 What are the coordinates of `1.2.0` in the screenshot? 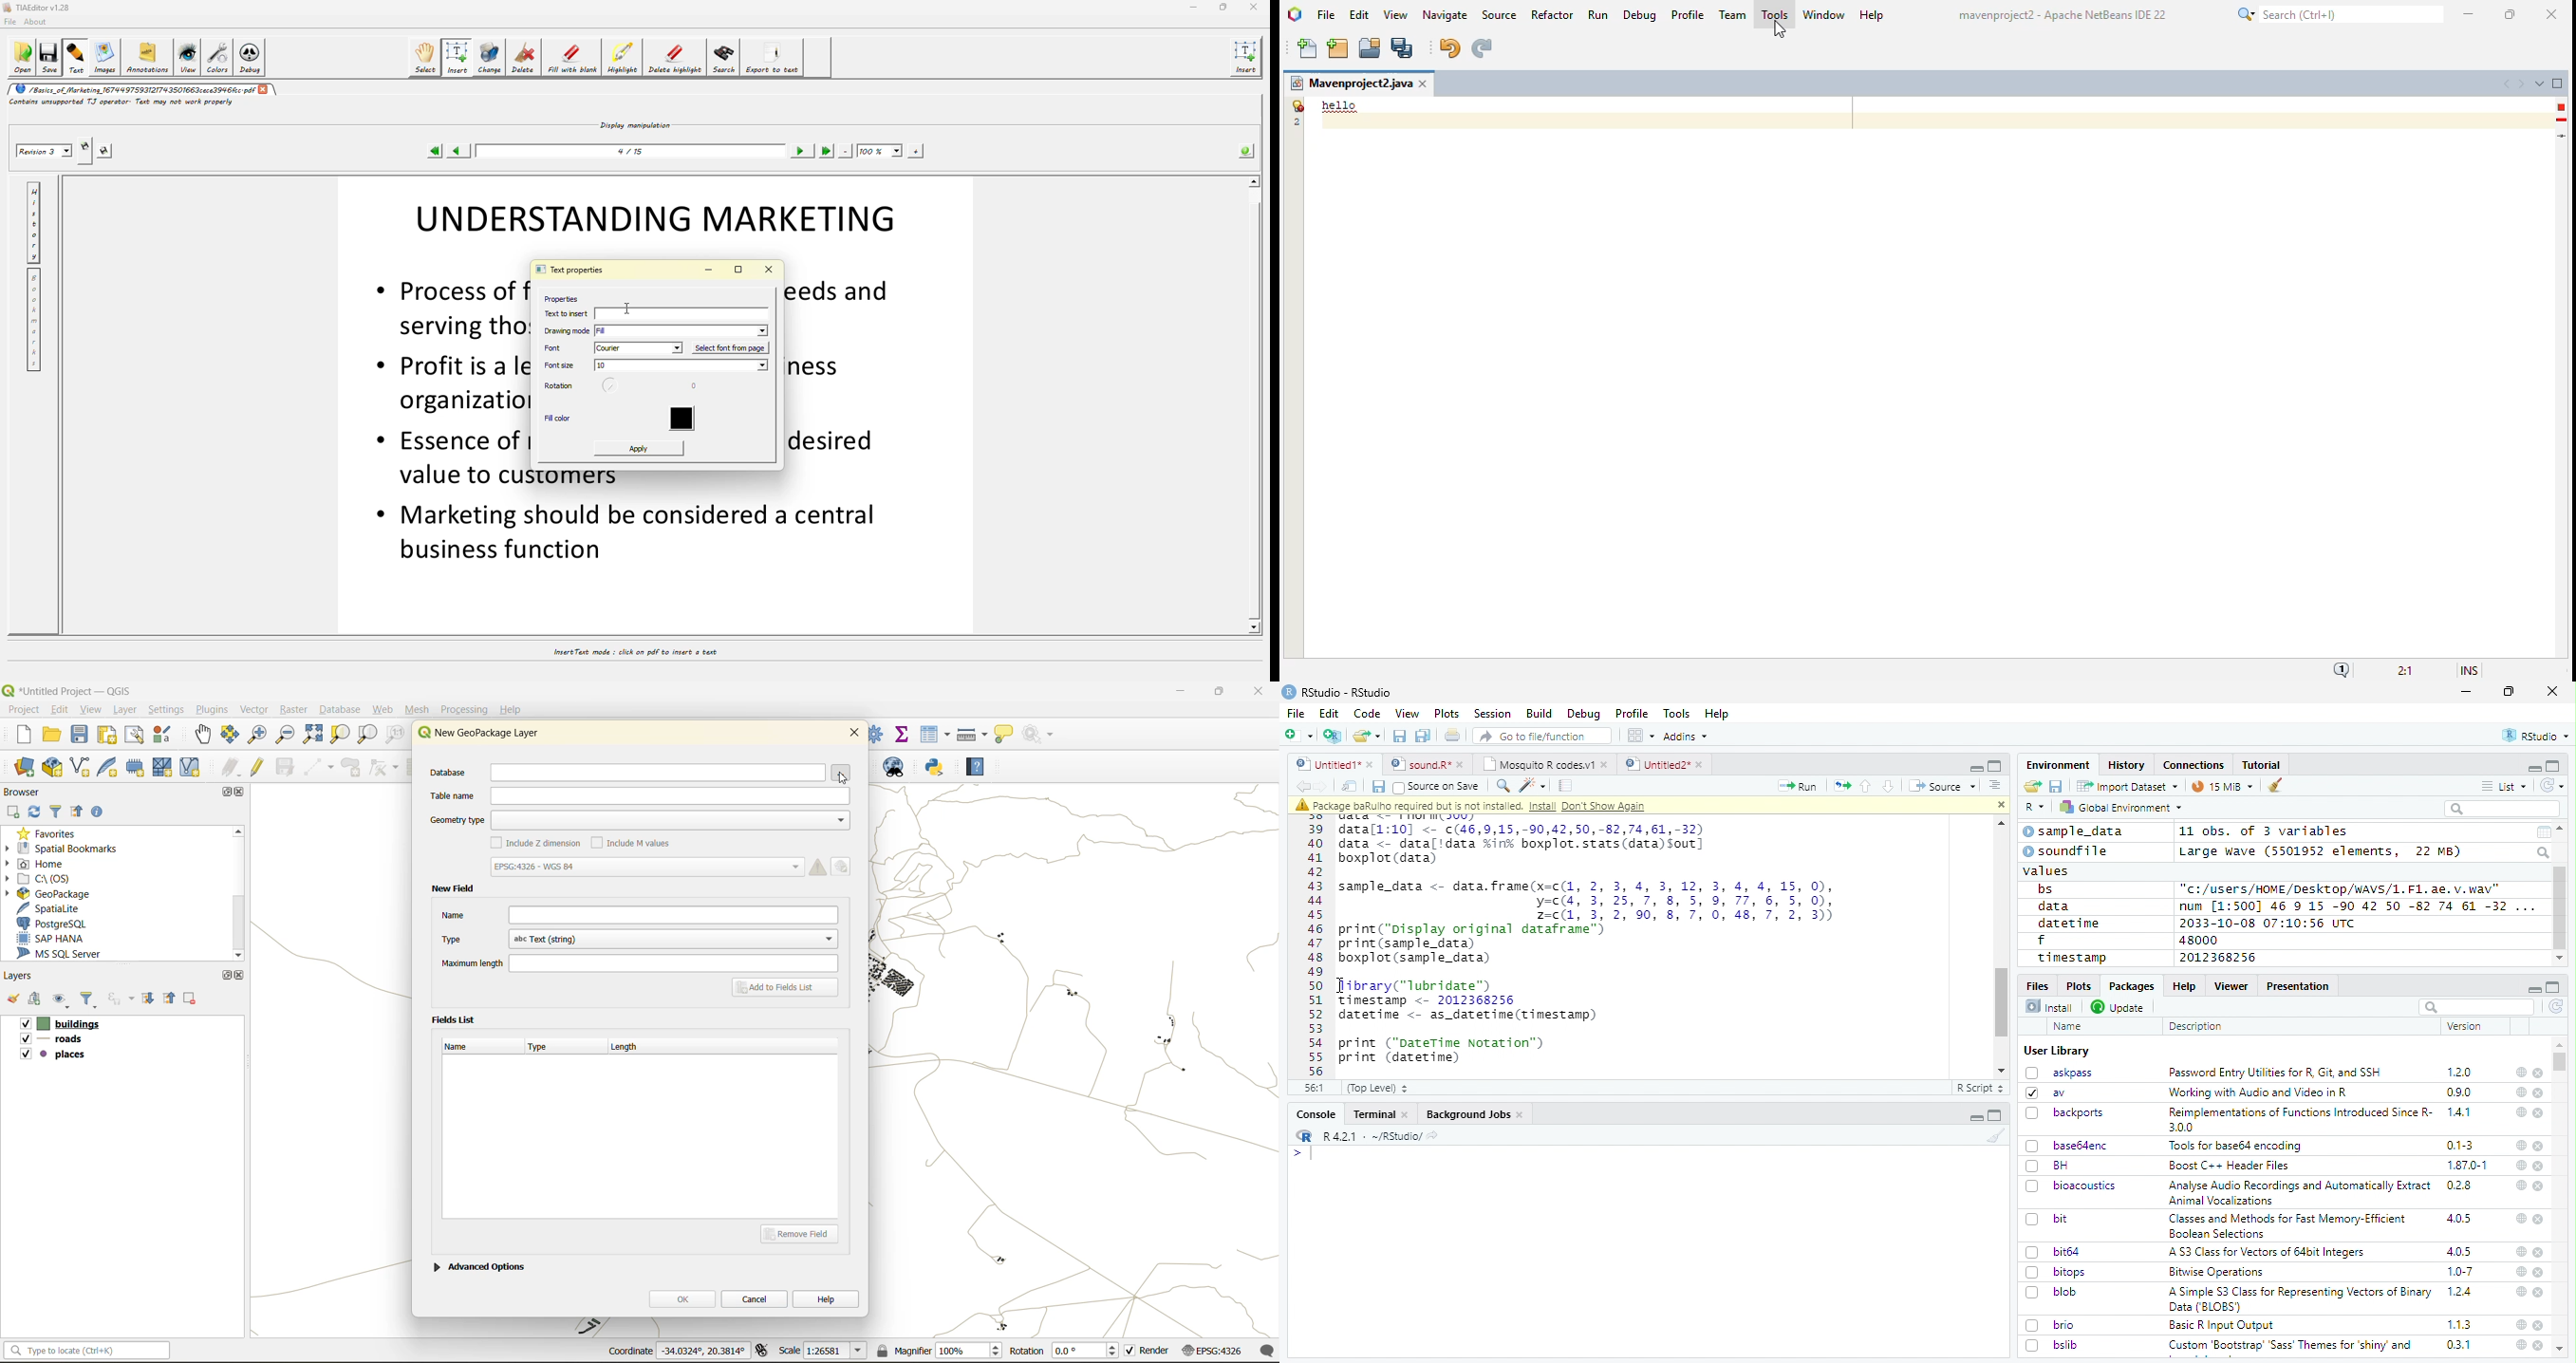 It's located at (2461, 1072).